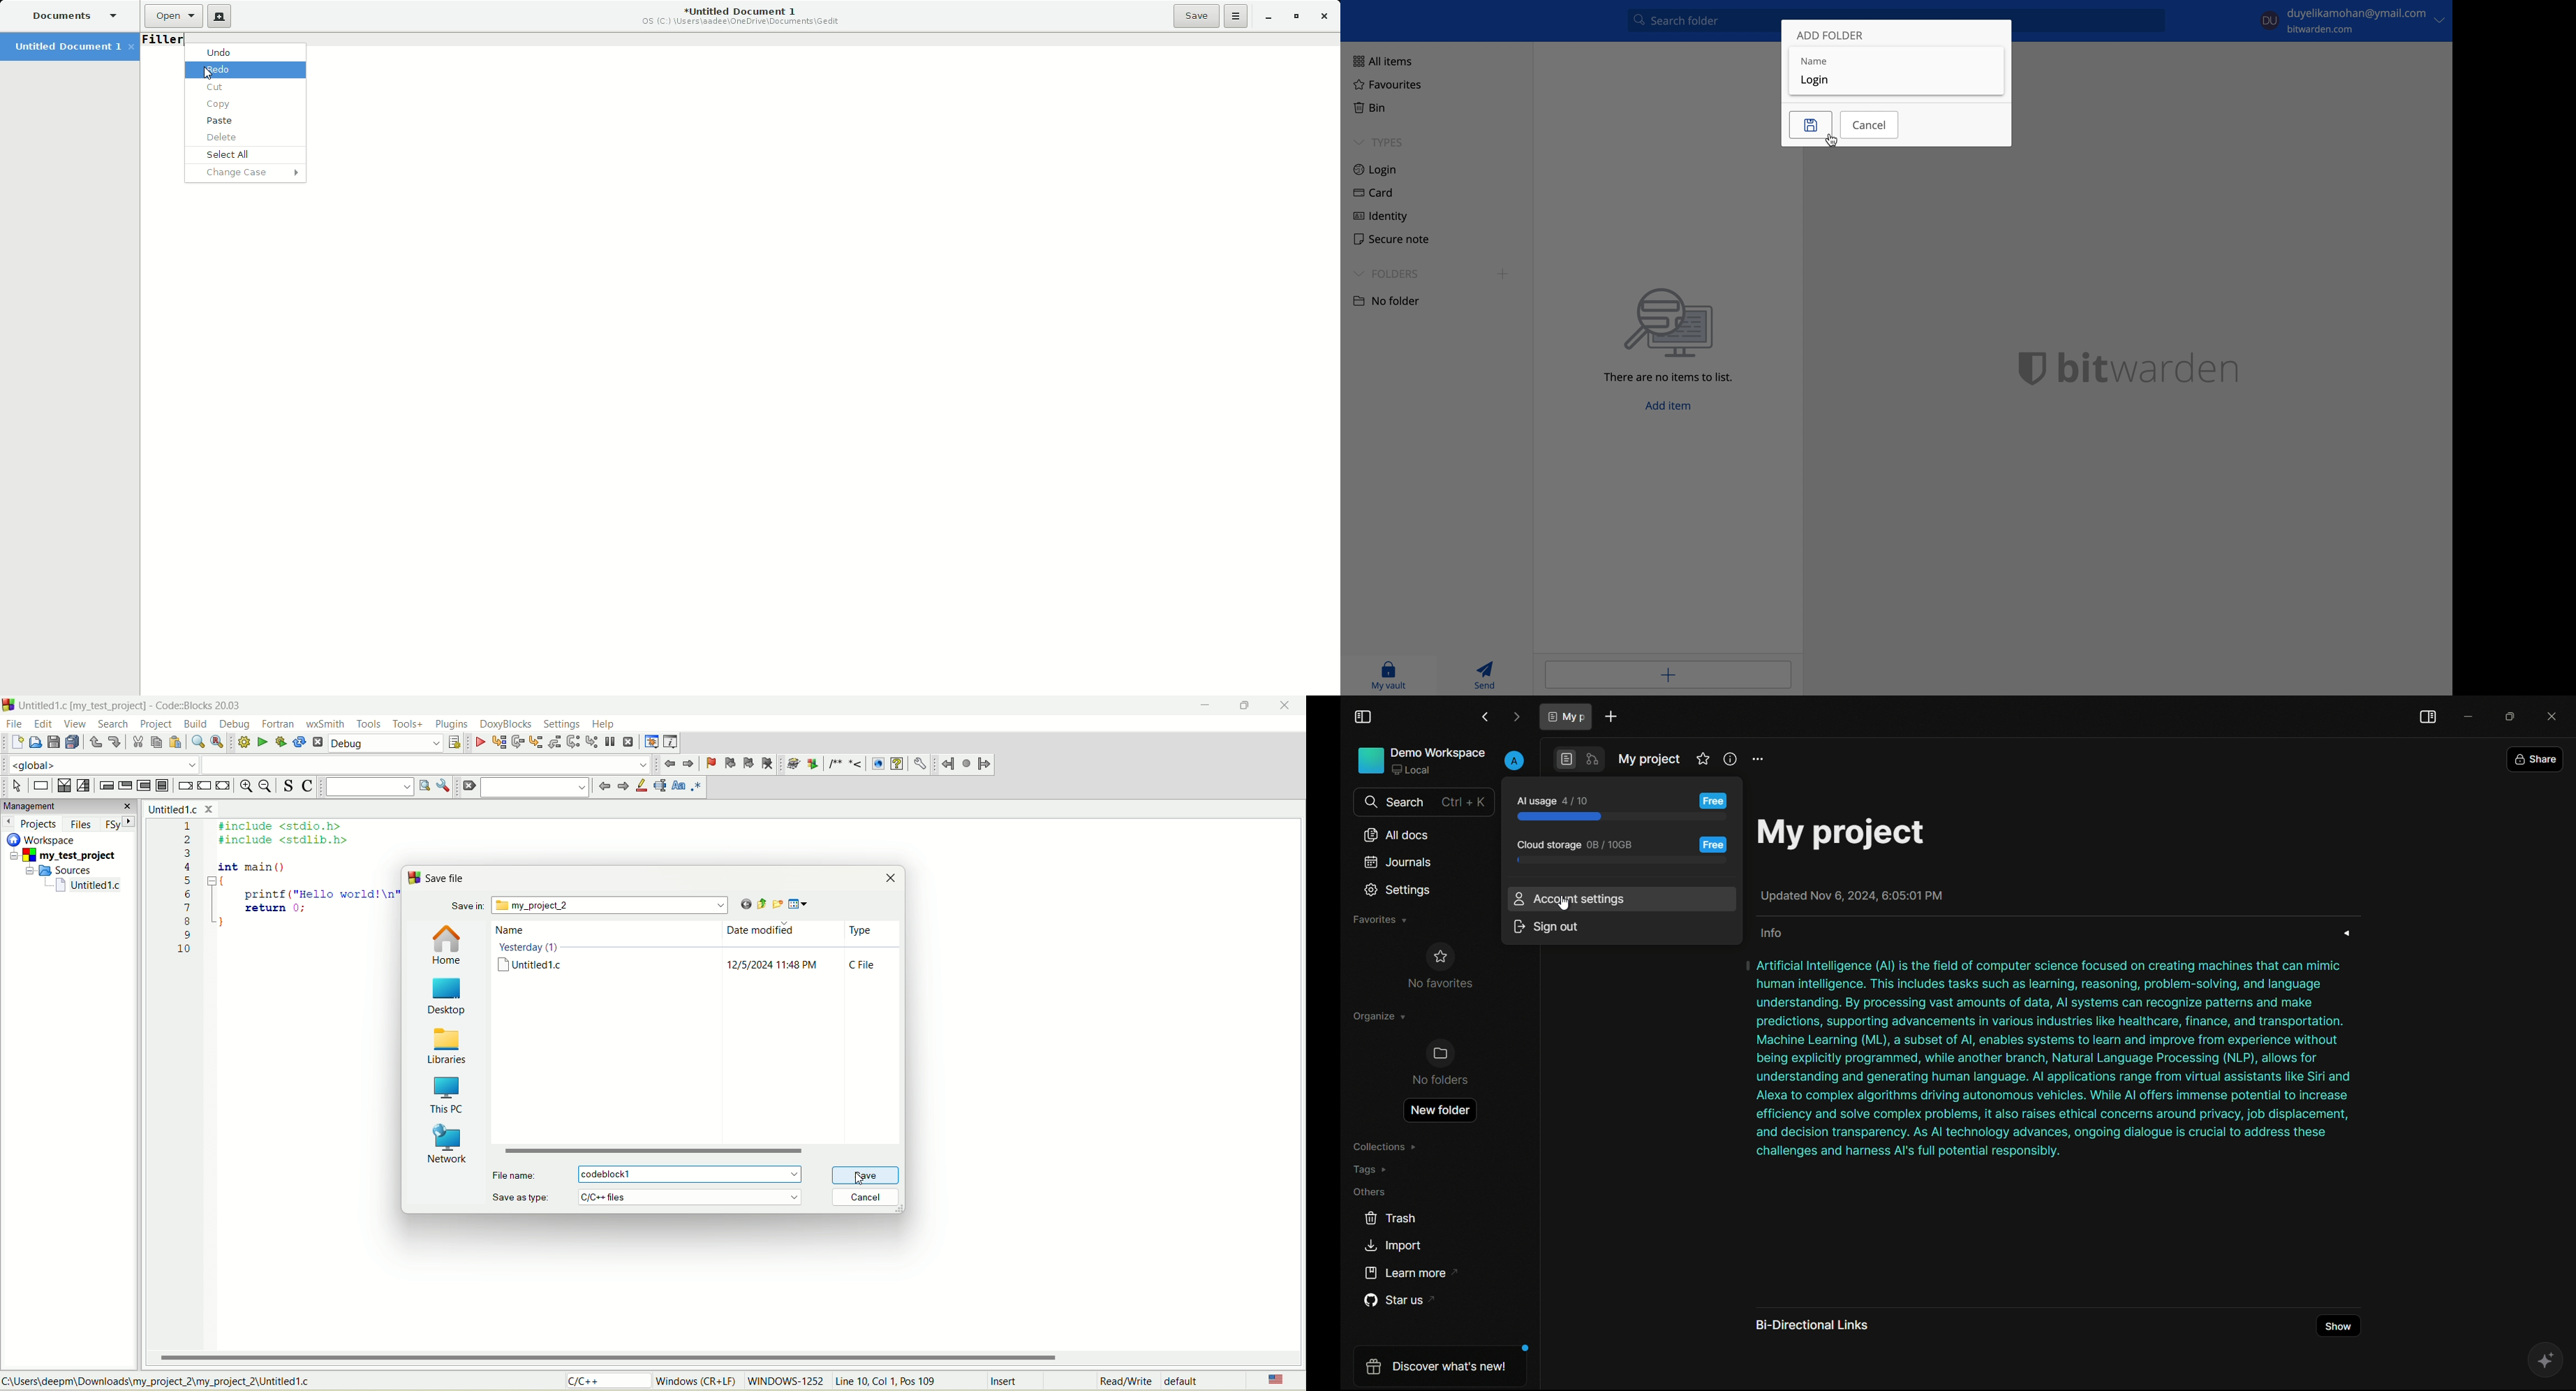  Describe the element at coordinates (2140, 366) in the screenshot. I see `bitwarden` at that location.